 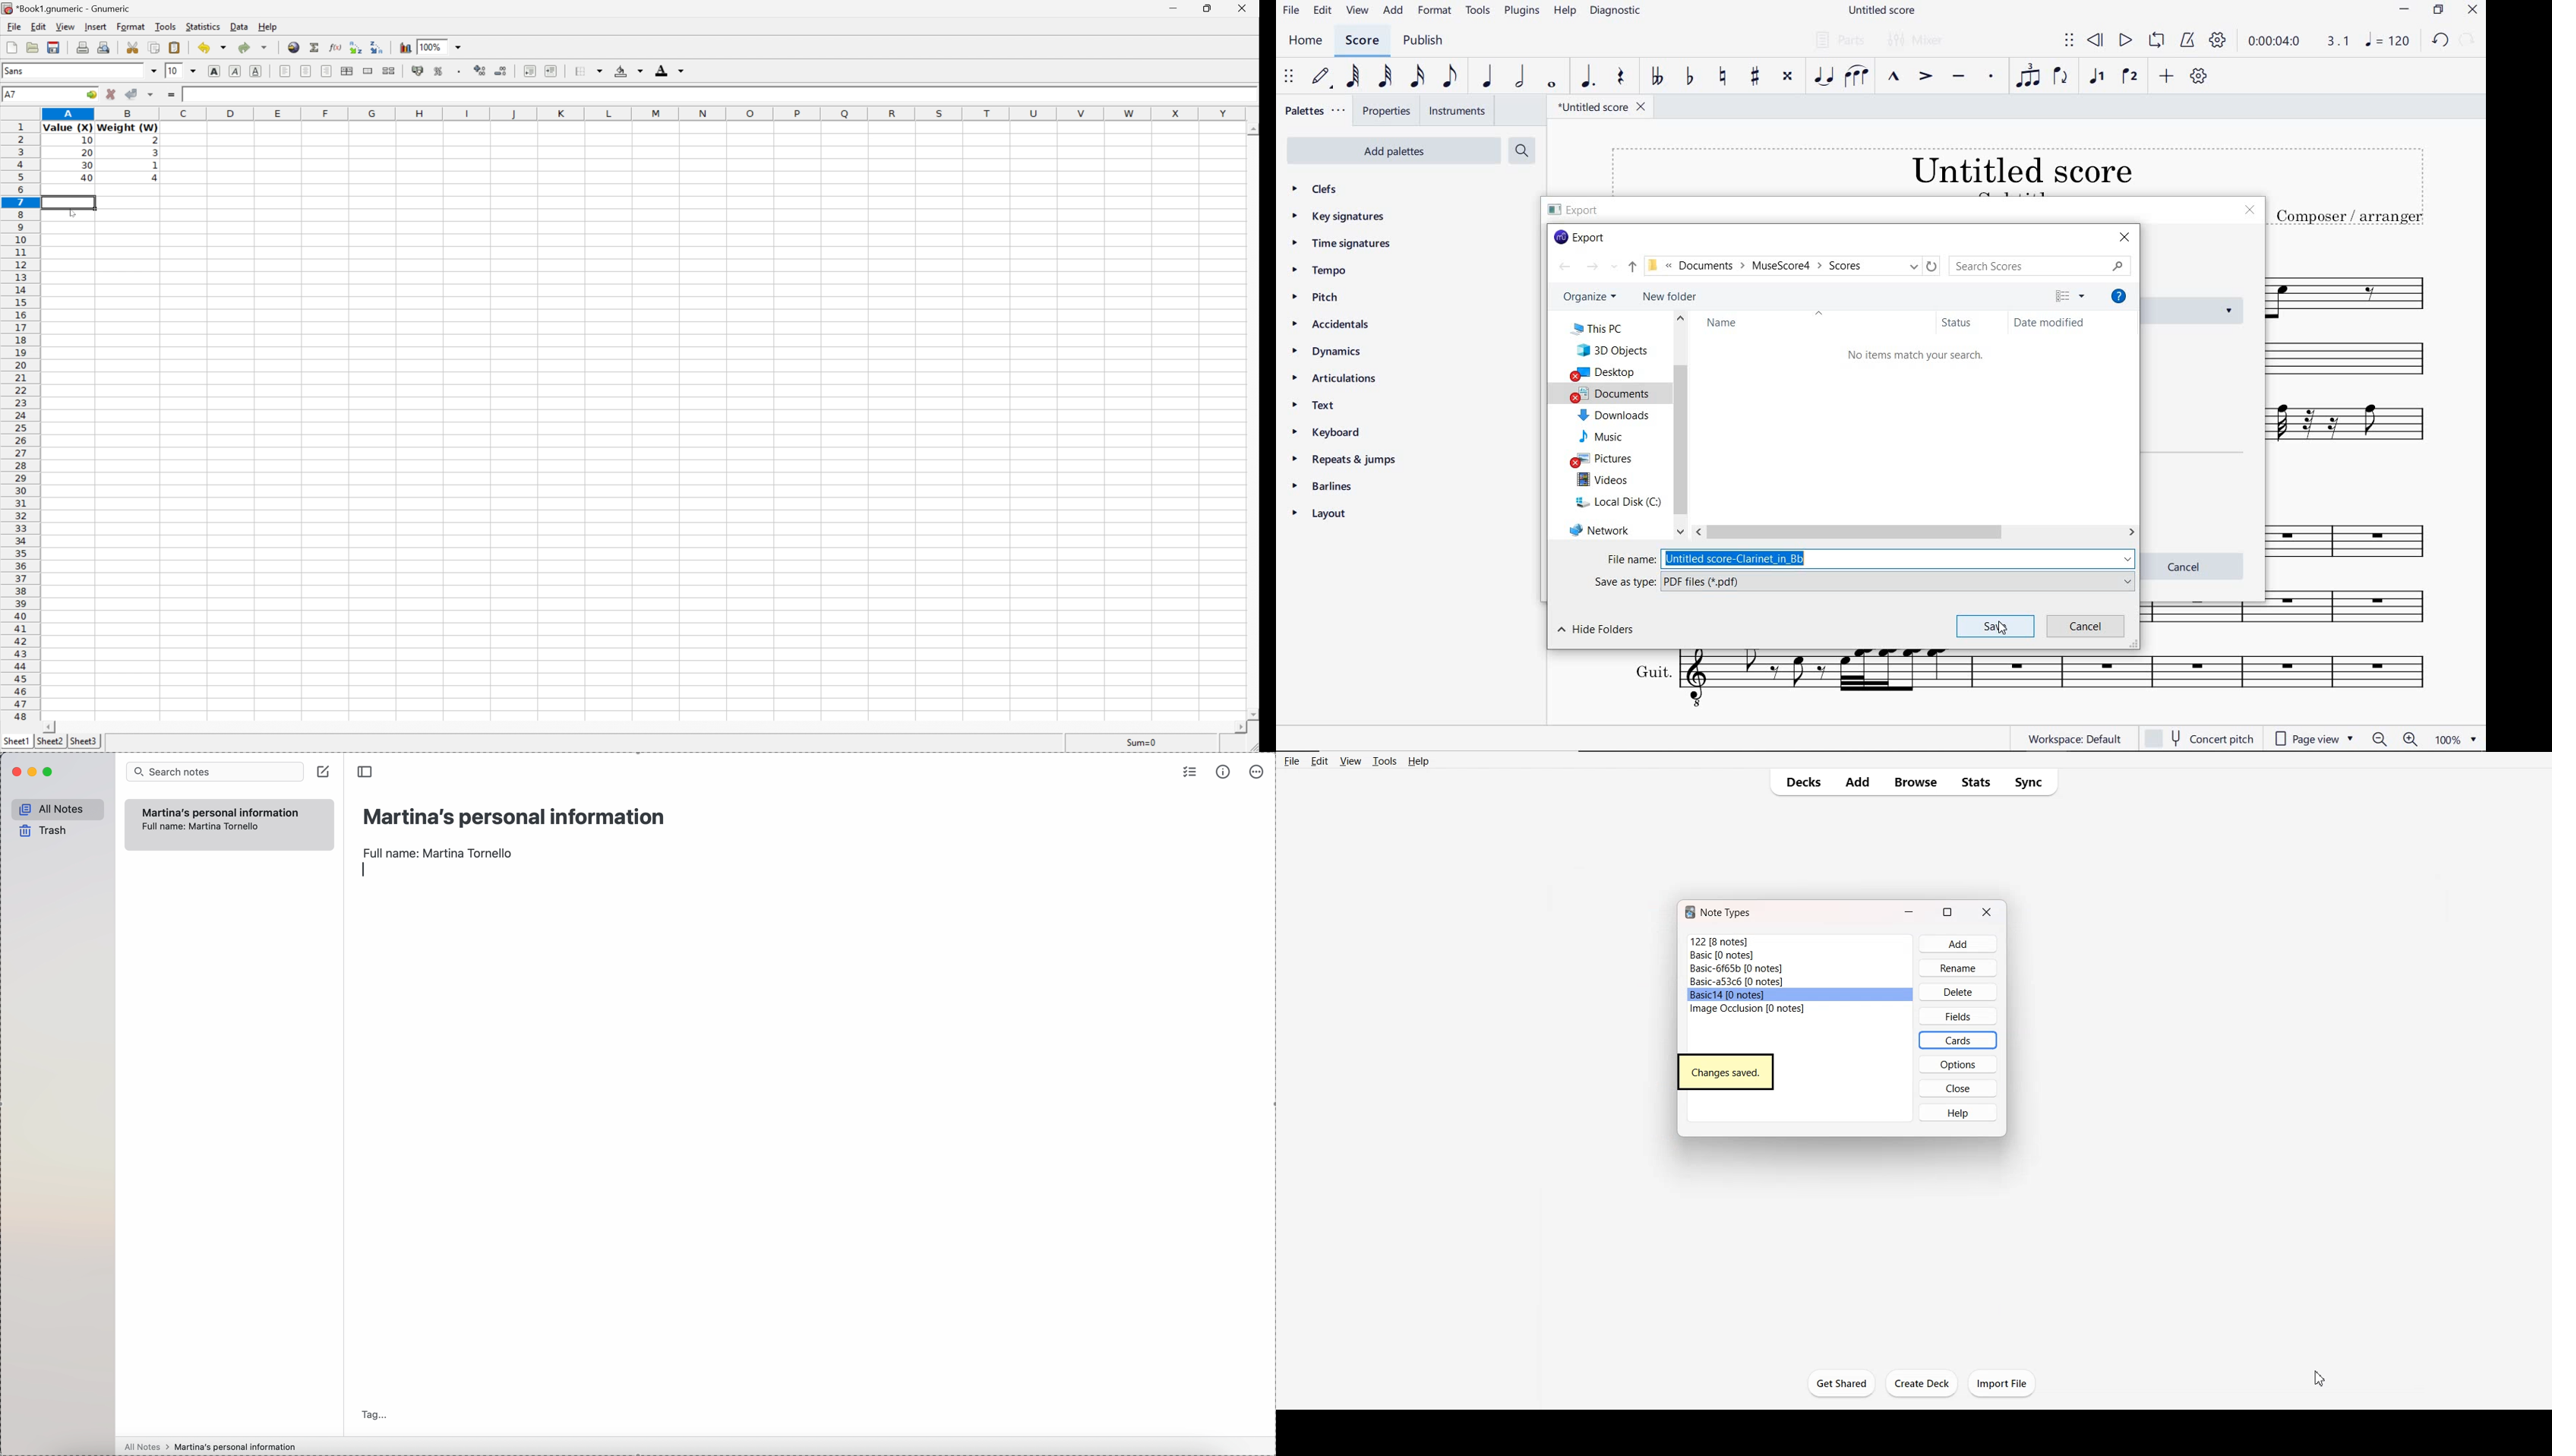 What do you see at coordinates (1799, 1009) in the screenshot?
I see `File` at bounding box center [1799, 1009].